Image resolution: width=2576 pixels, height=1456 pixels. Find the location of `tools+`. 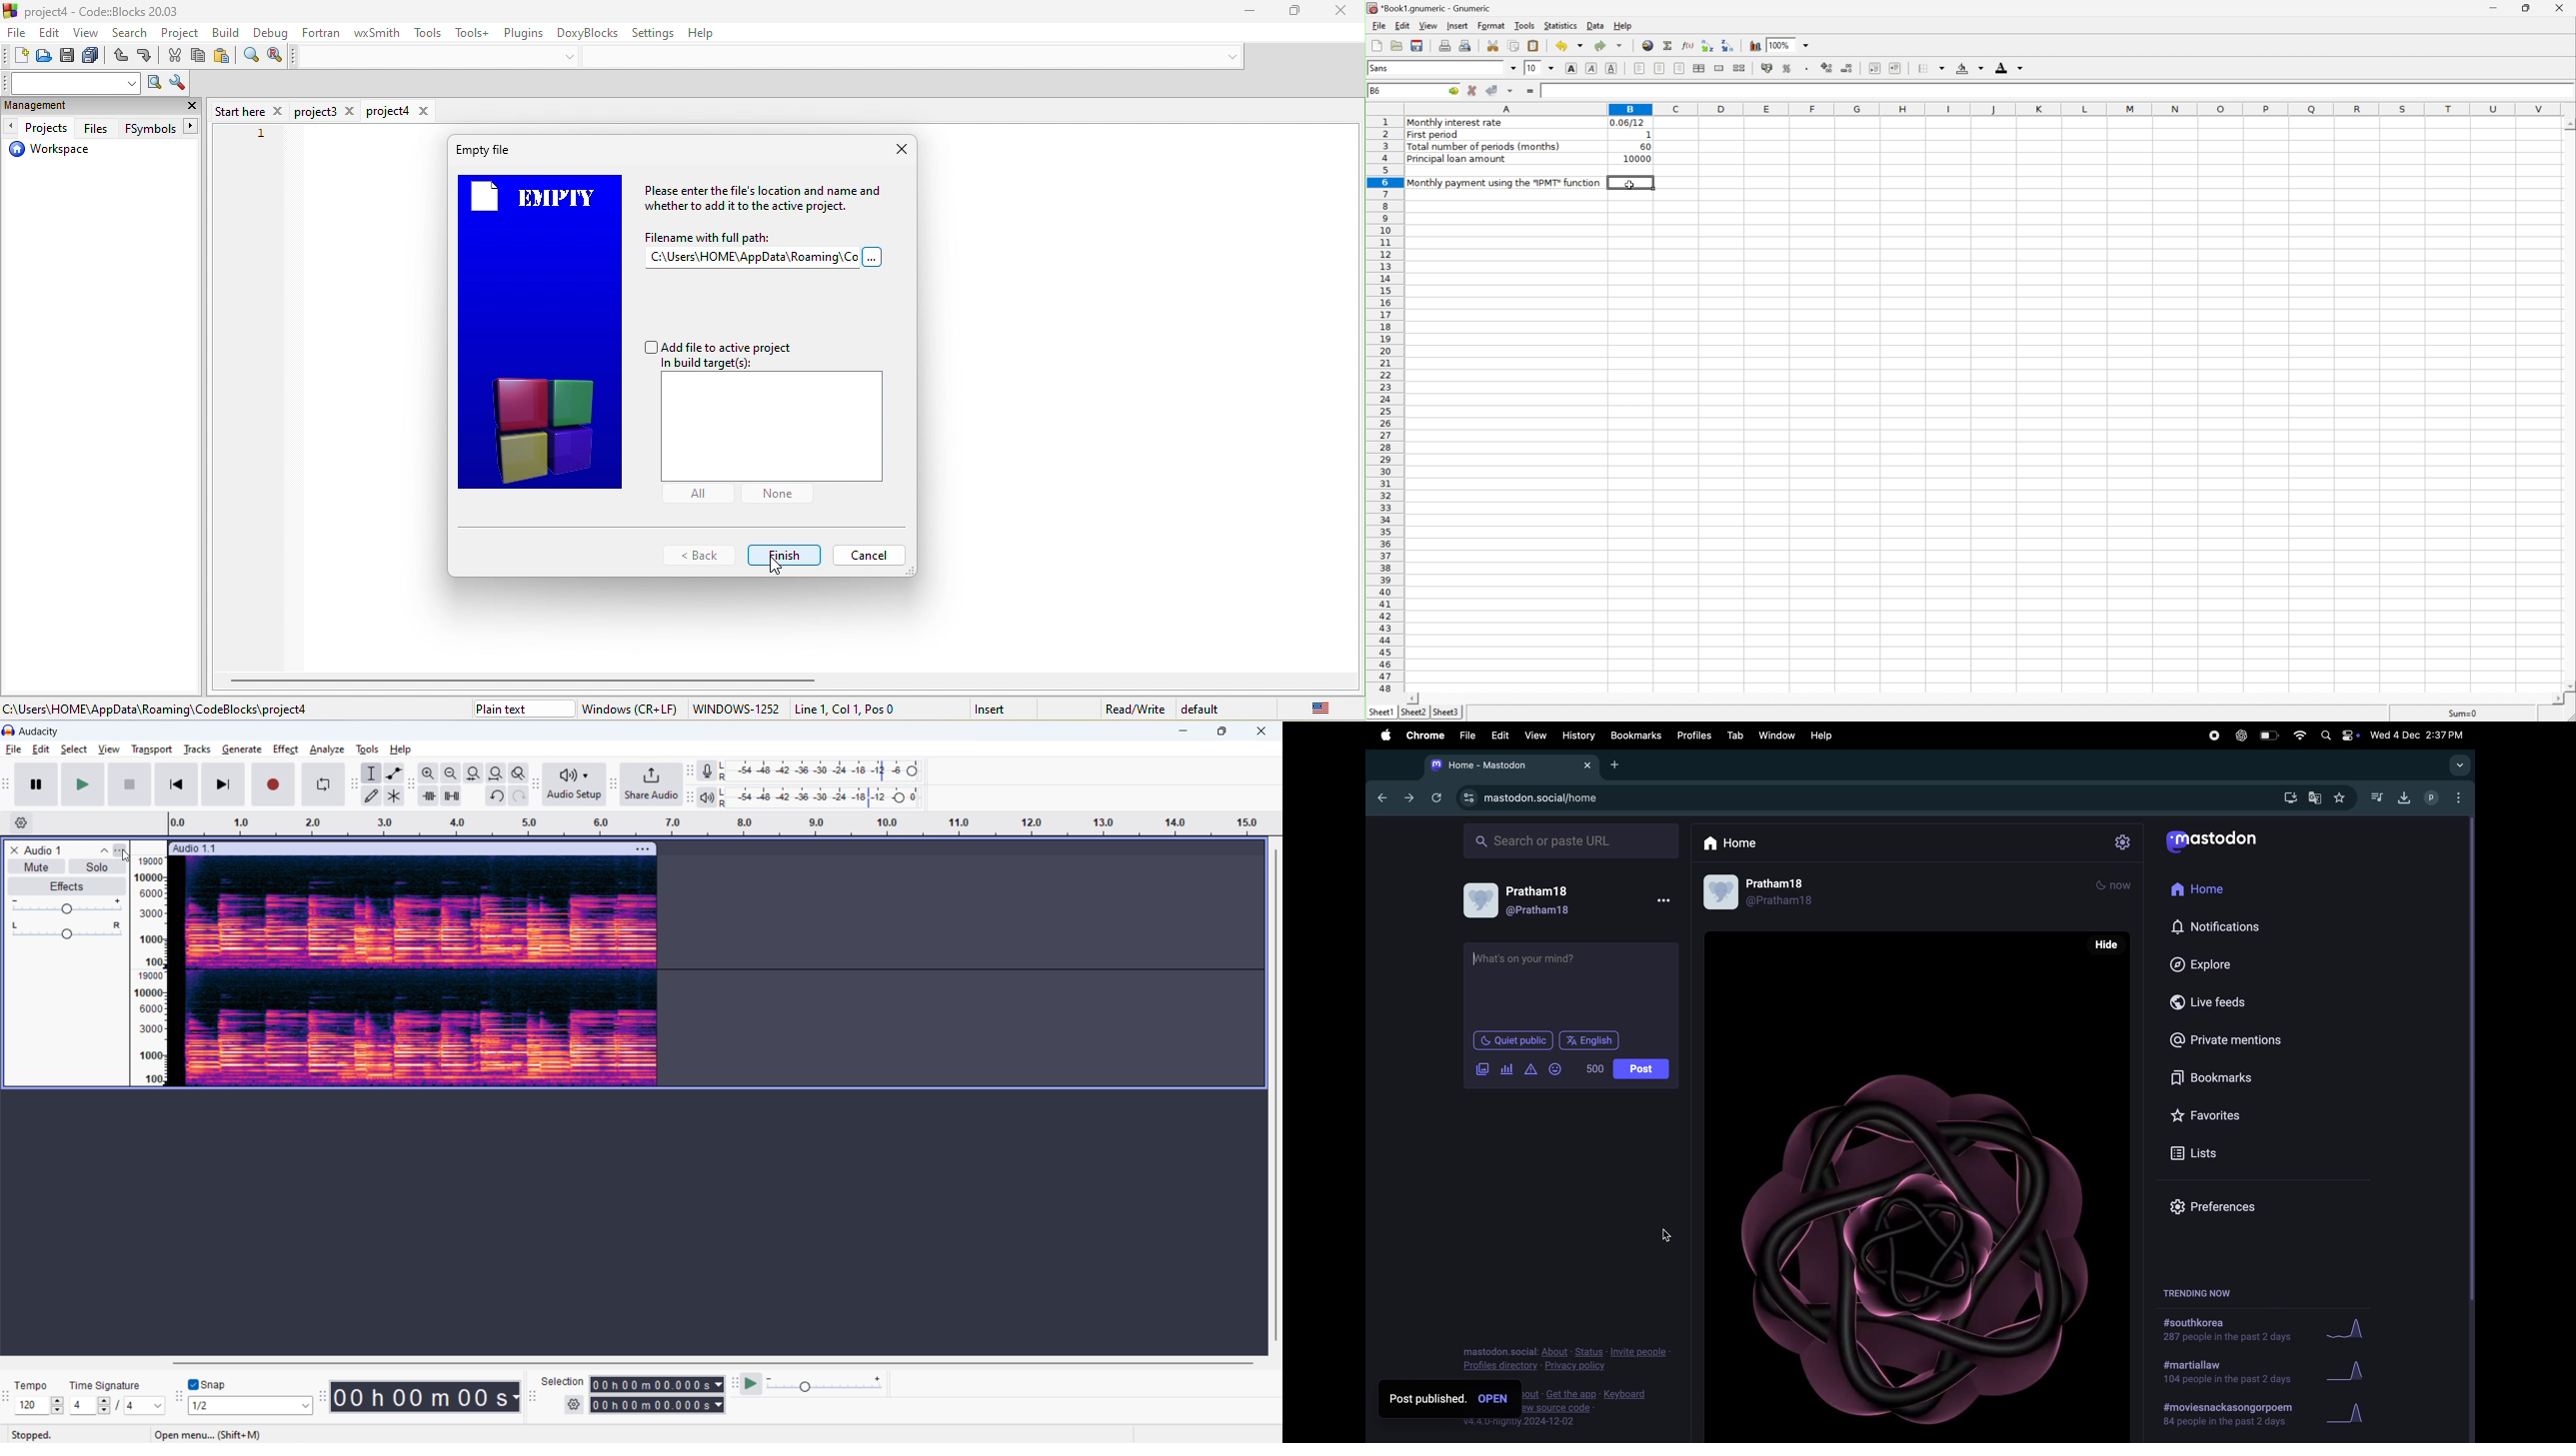

tools+ is located at coordinates (471, 32).